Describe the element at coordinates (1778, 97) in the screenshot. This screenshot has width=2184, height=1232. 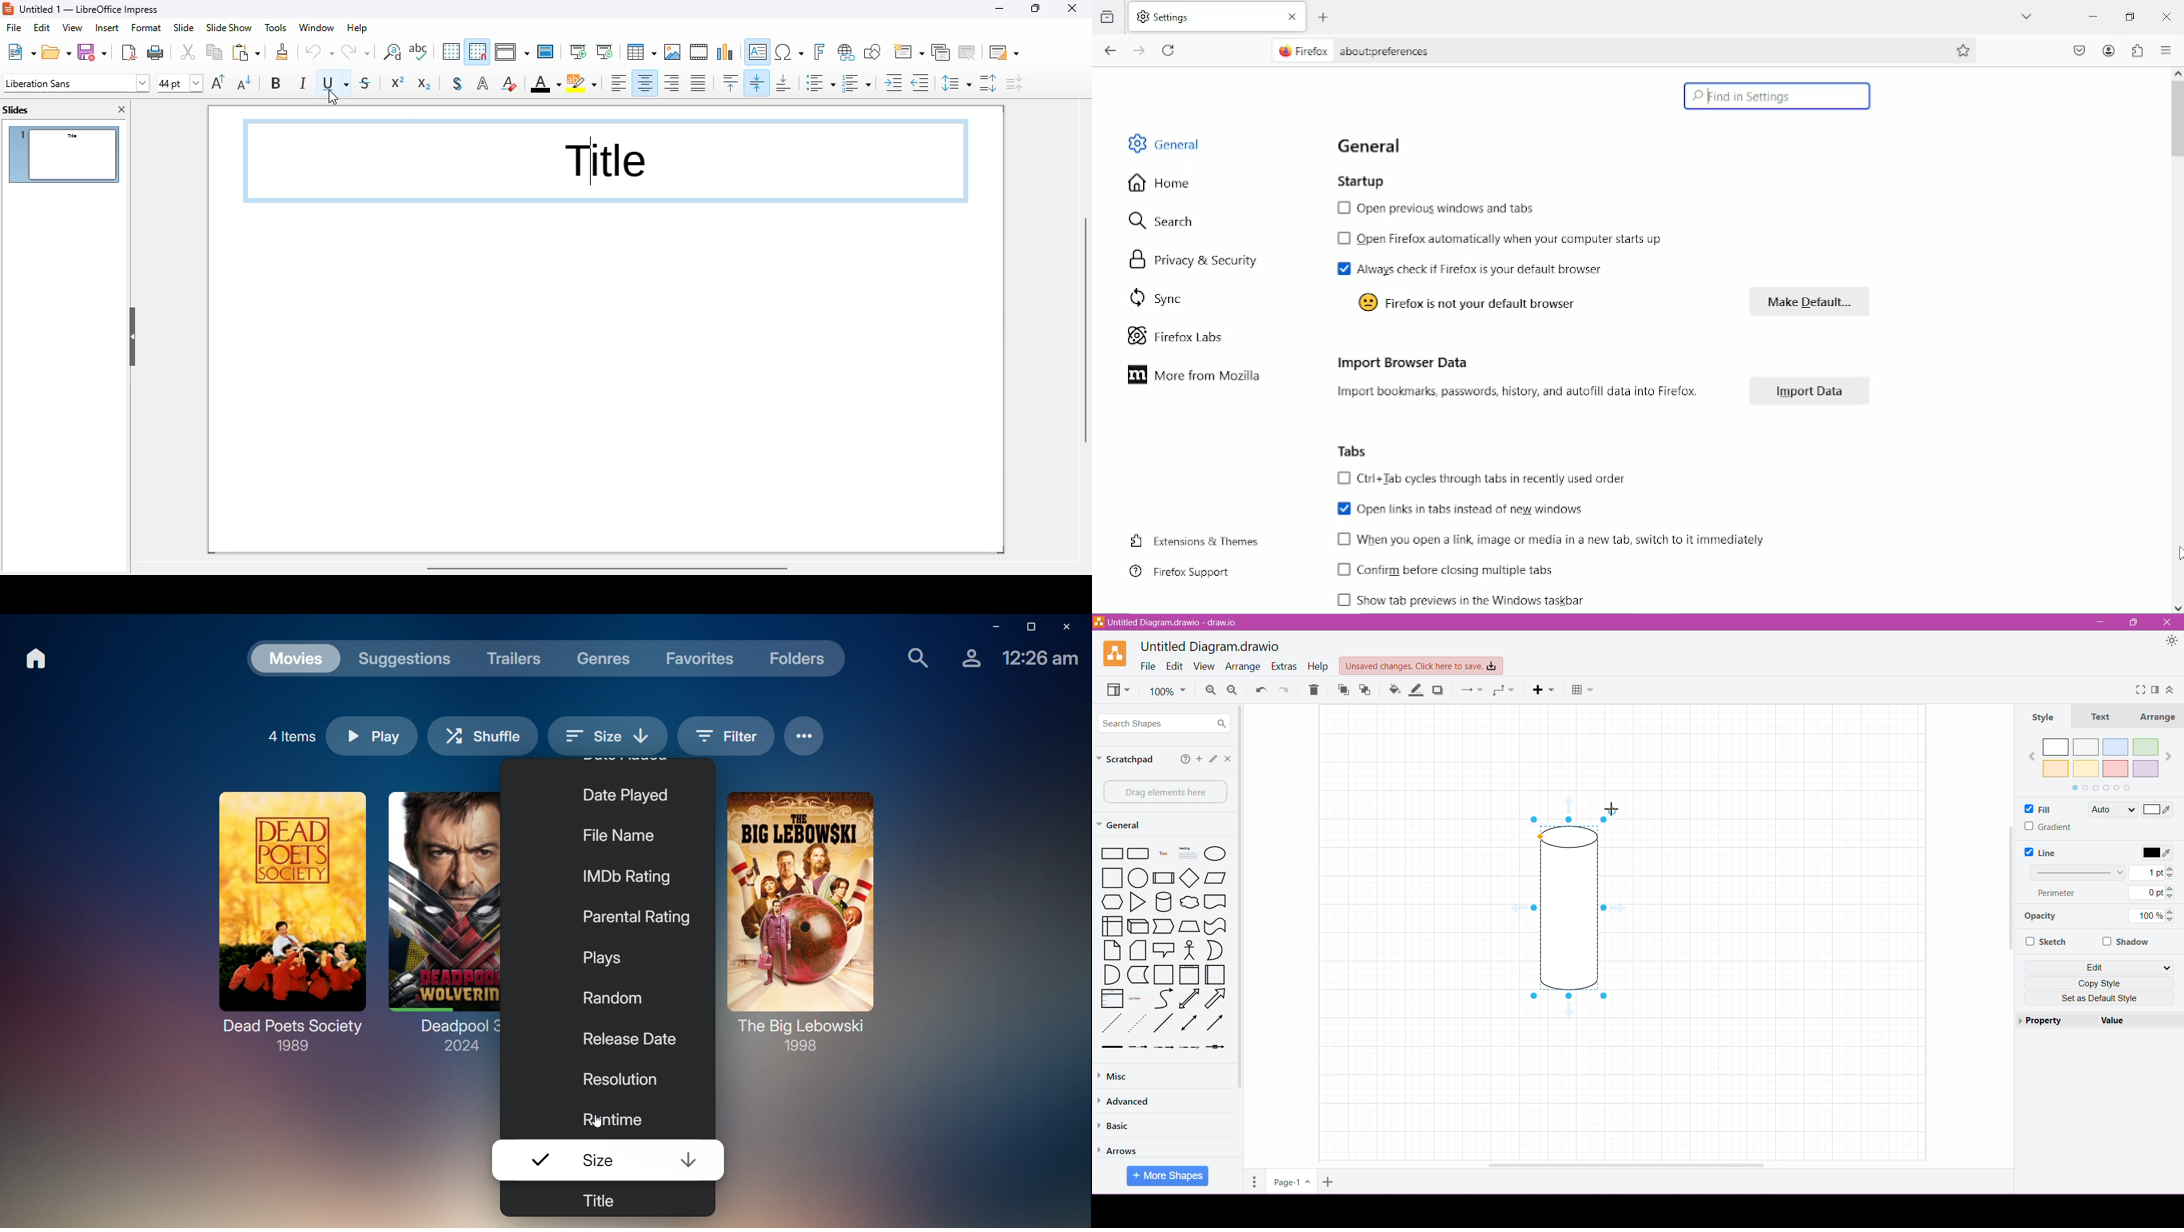
I see `Find in settings` at that location.